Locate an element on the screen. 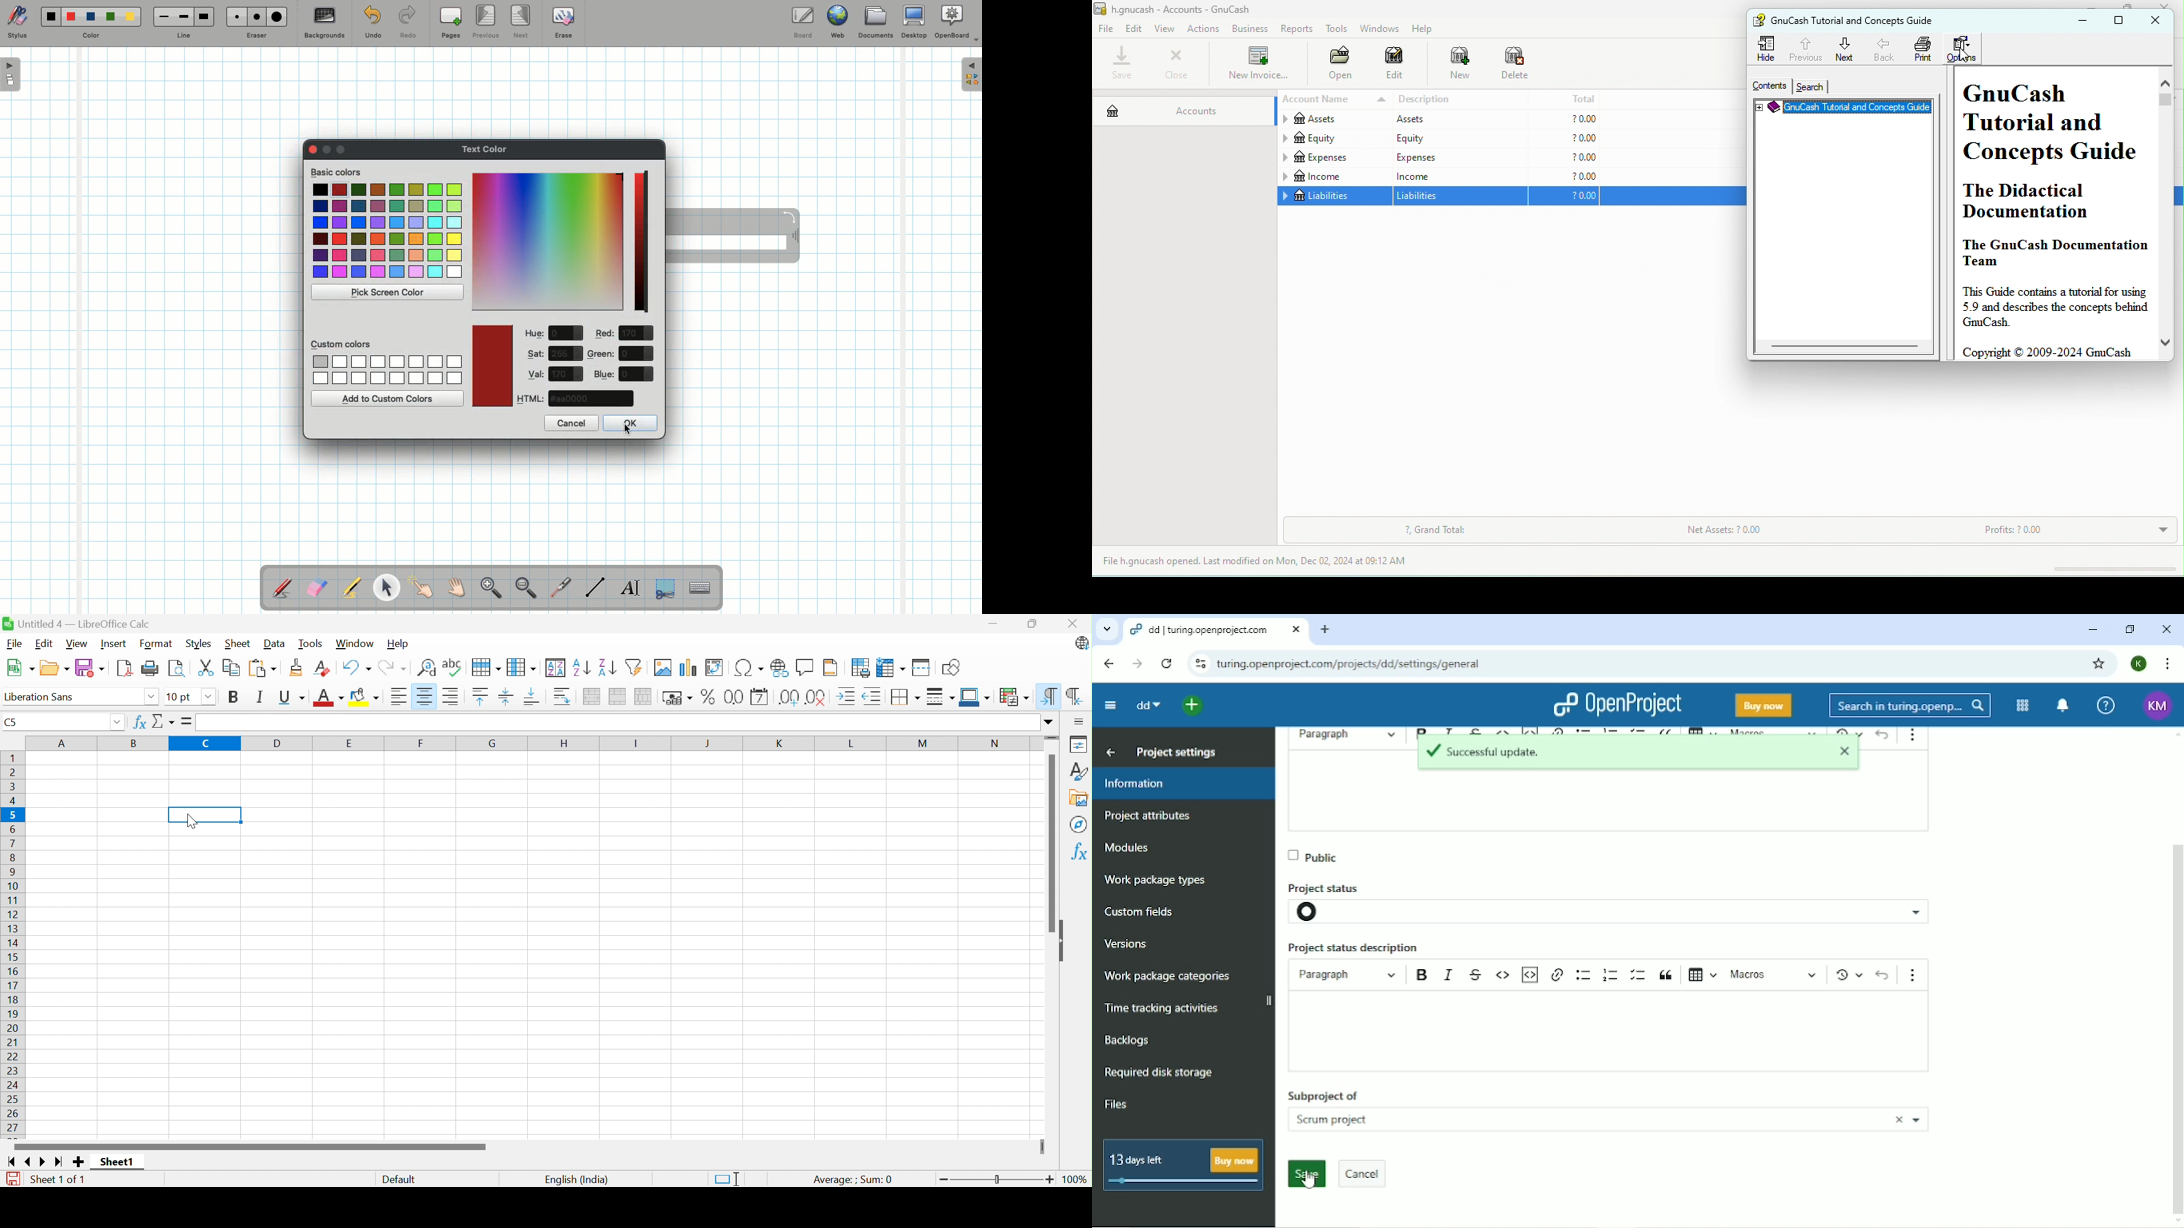 This screenshot has width=2184, height=1232. save is located at coordinates (1309, 1175).